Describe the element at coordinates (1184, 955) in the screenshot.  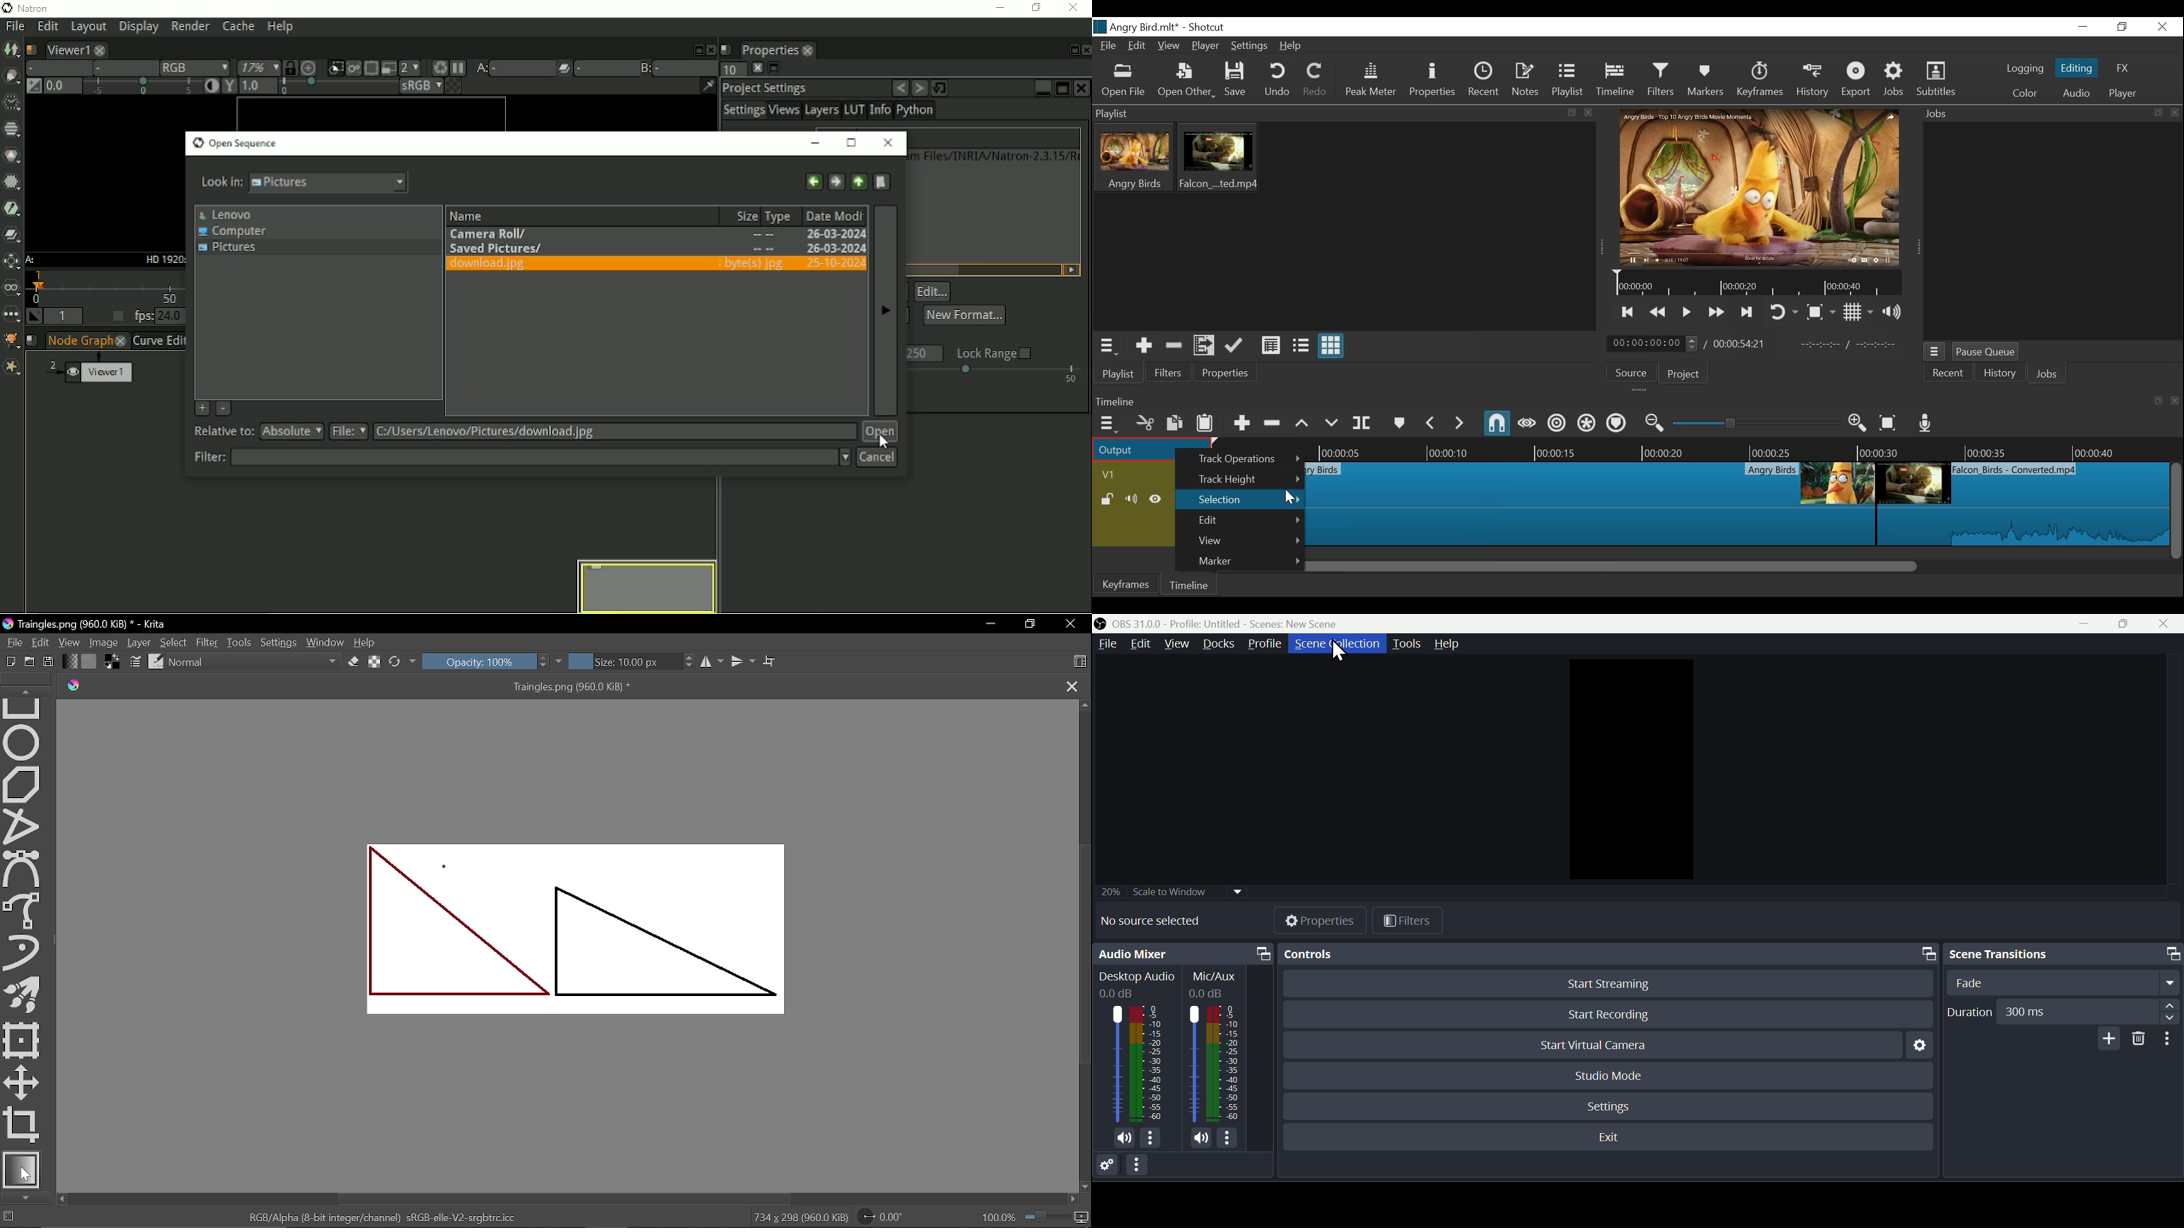
I see `Audio mixer` at that location.